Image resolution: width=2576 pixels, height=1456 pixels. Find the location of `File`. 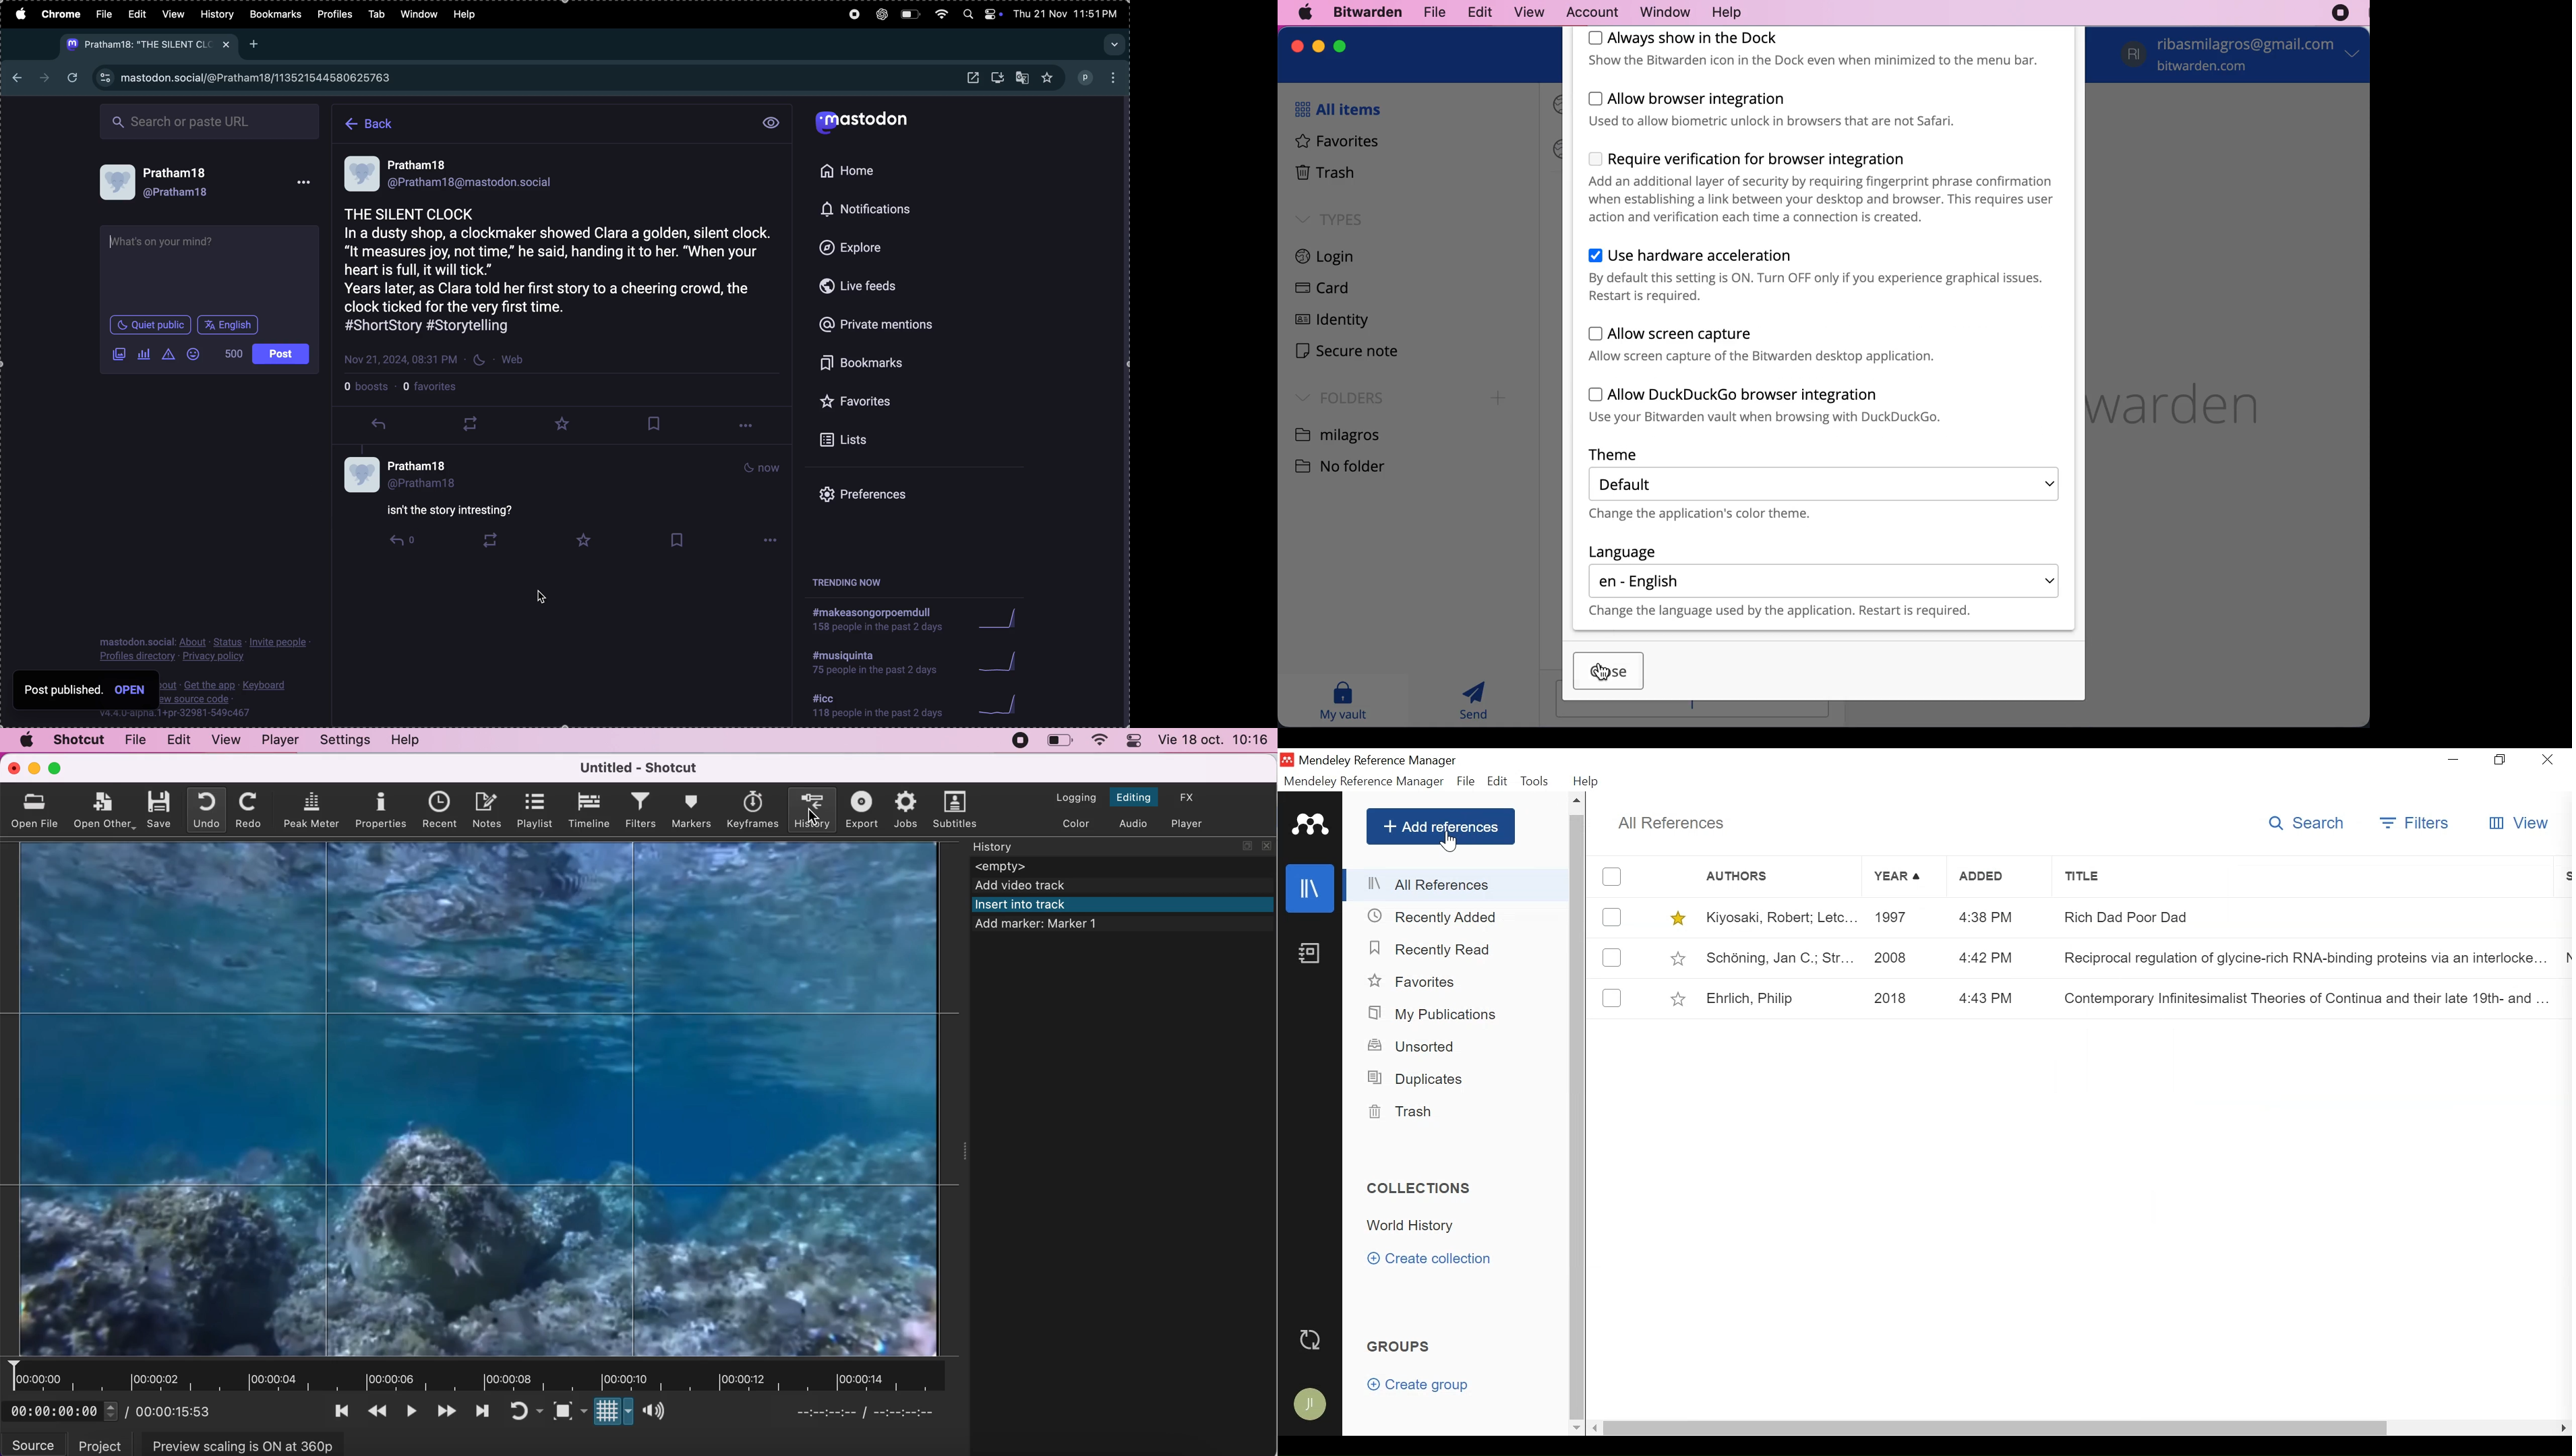

File is located at coordinates (1466, 781).